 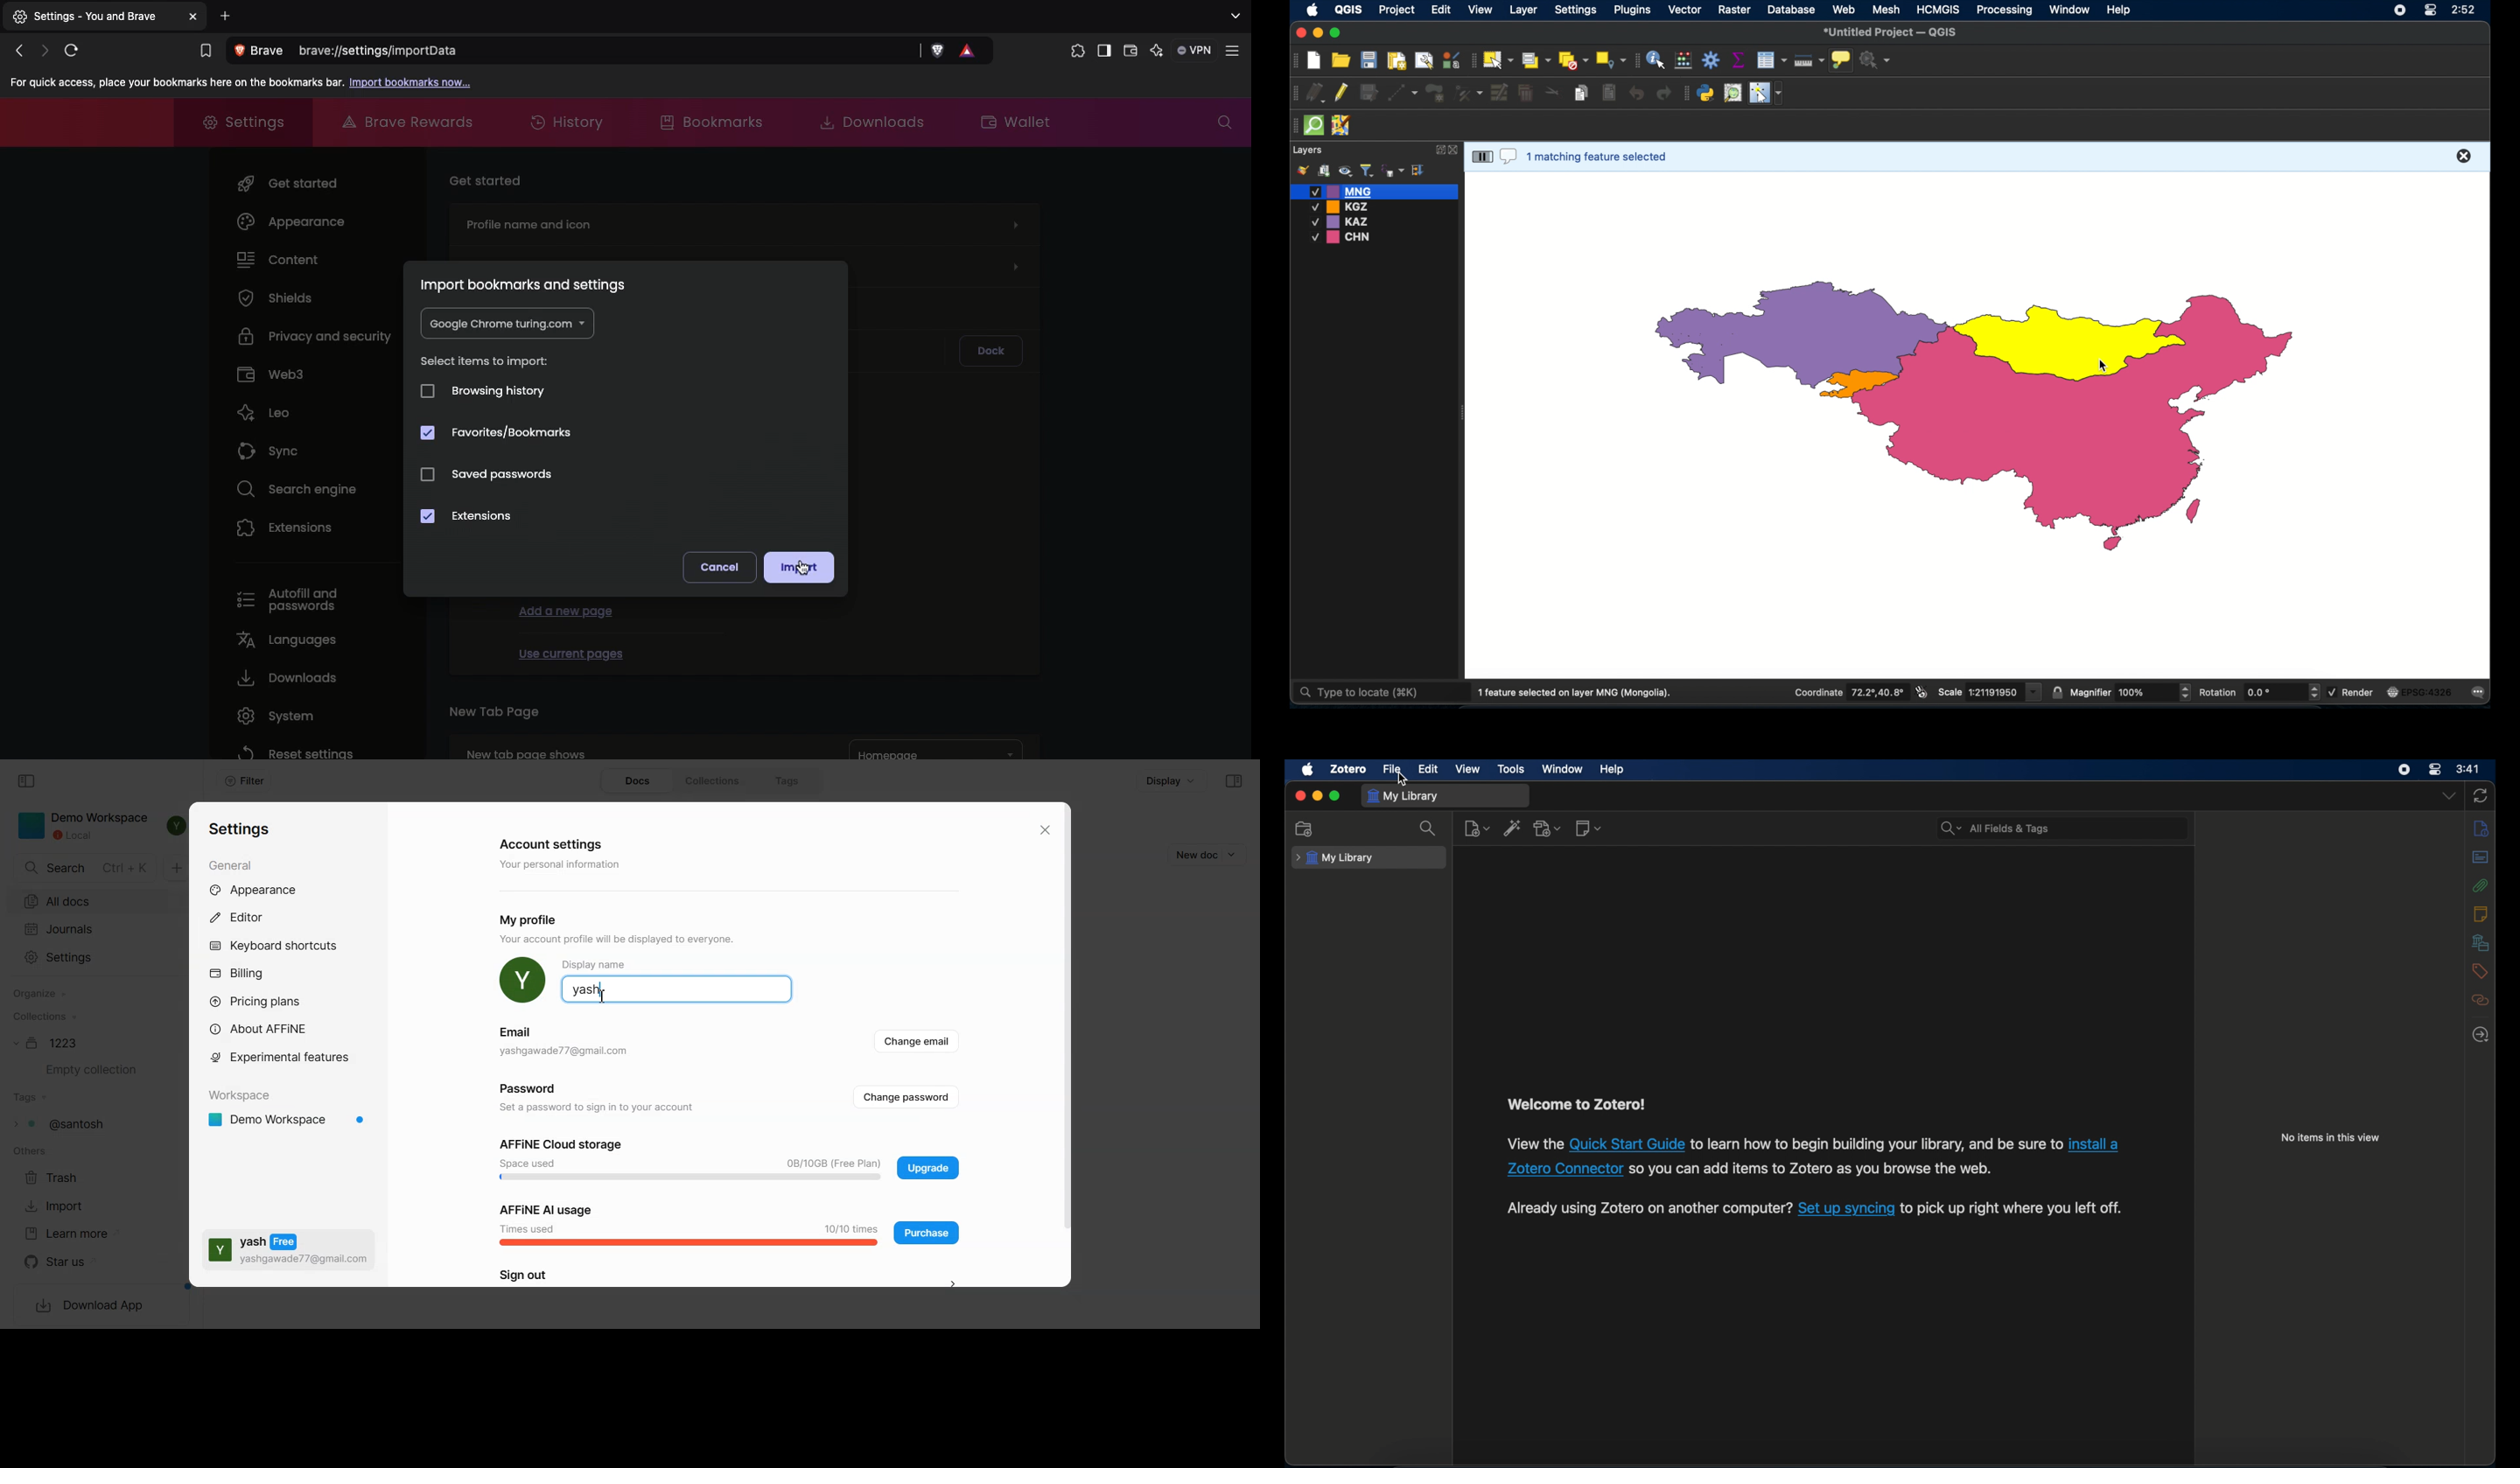 I want to click on Email yashgawade77@gmail.com, so click(x=564, y=1044).